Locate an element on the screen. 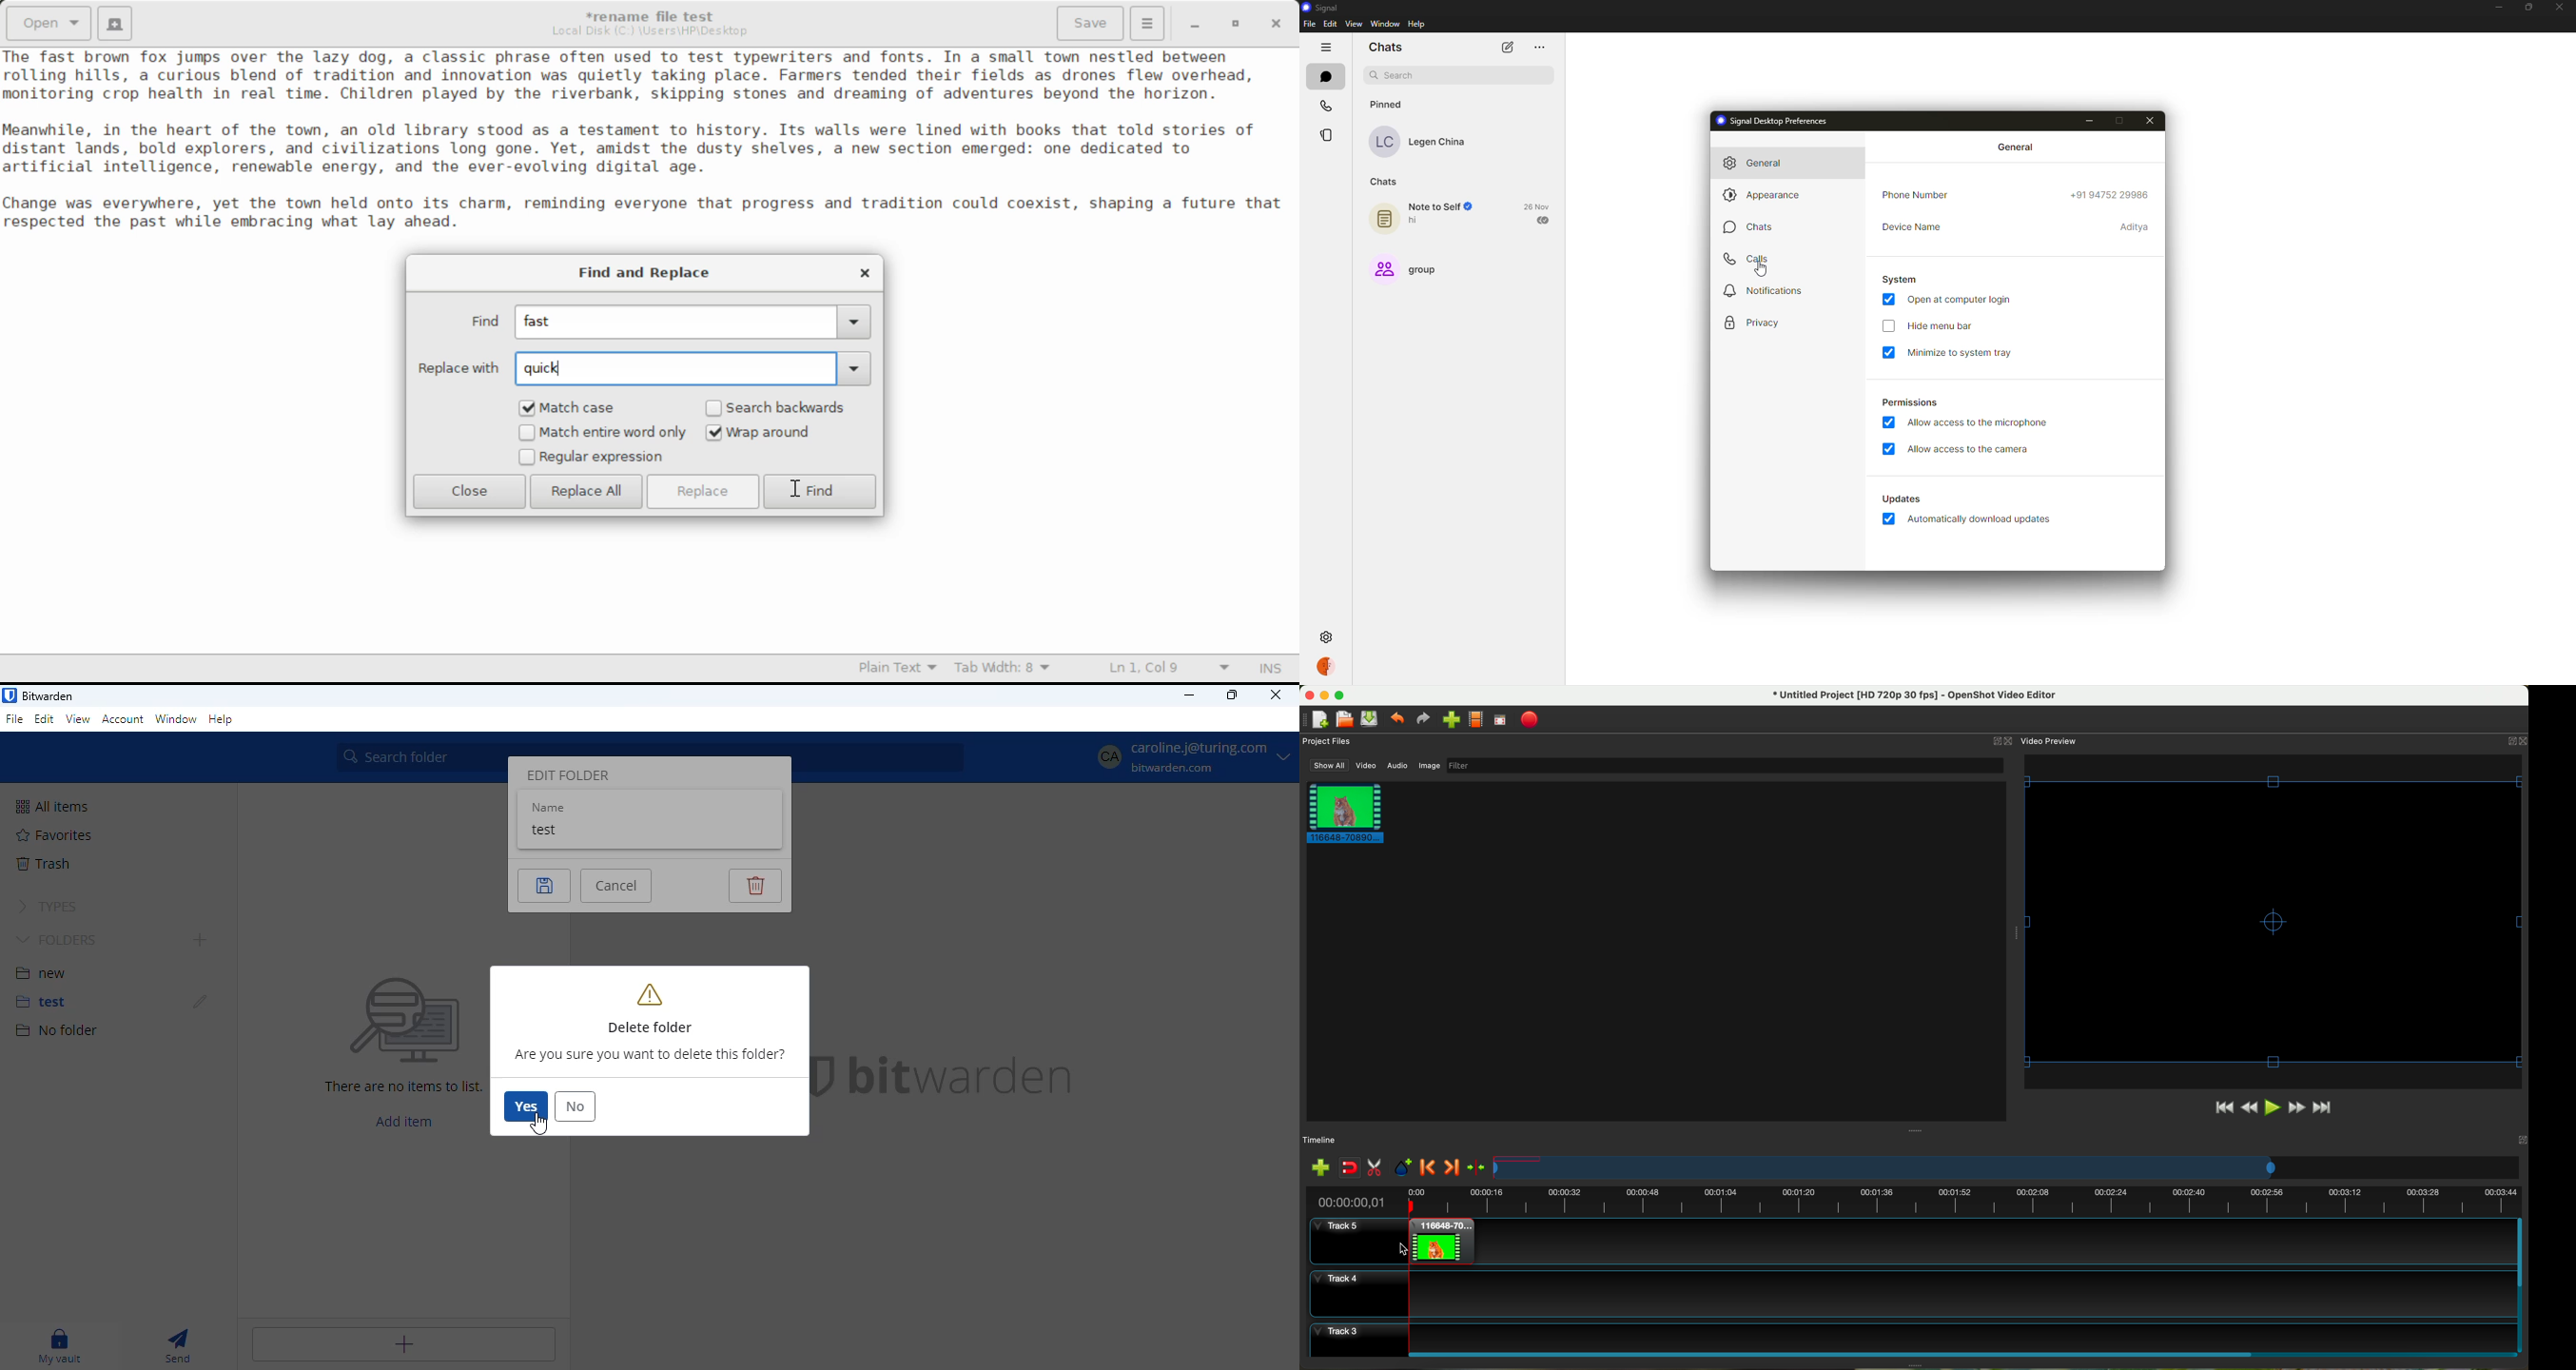  bitwarden is located at coordinates (48, 696).